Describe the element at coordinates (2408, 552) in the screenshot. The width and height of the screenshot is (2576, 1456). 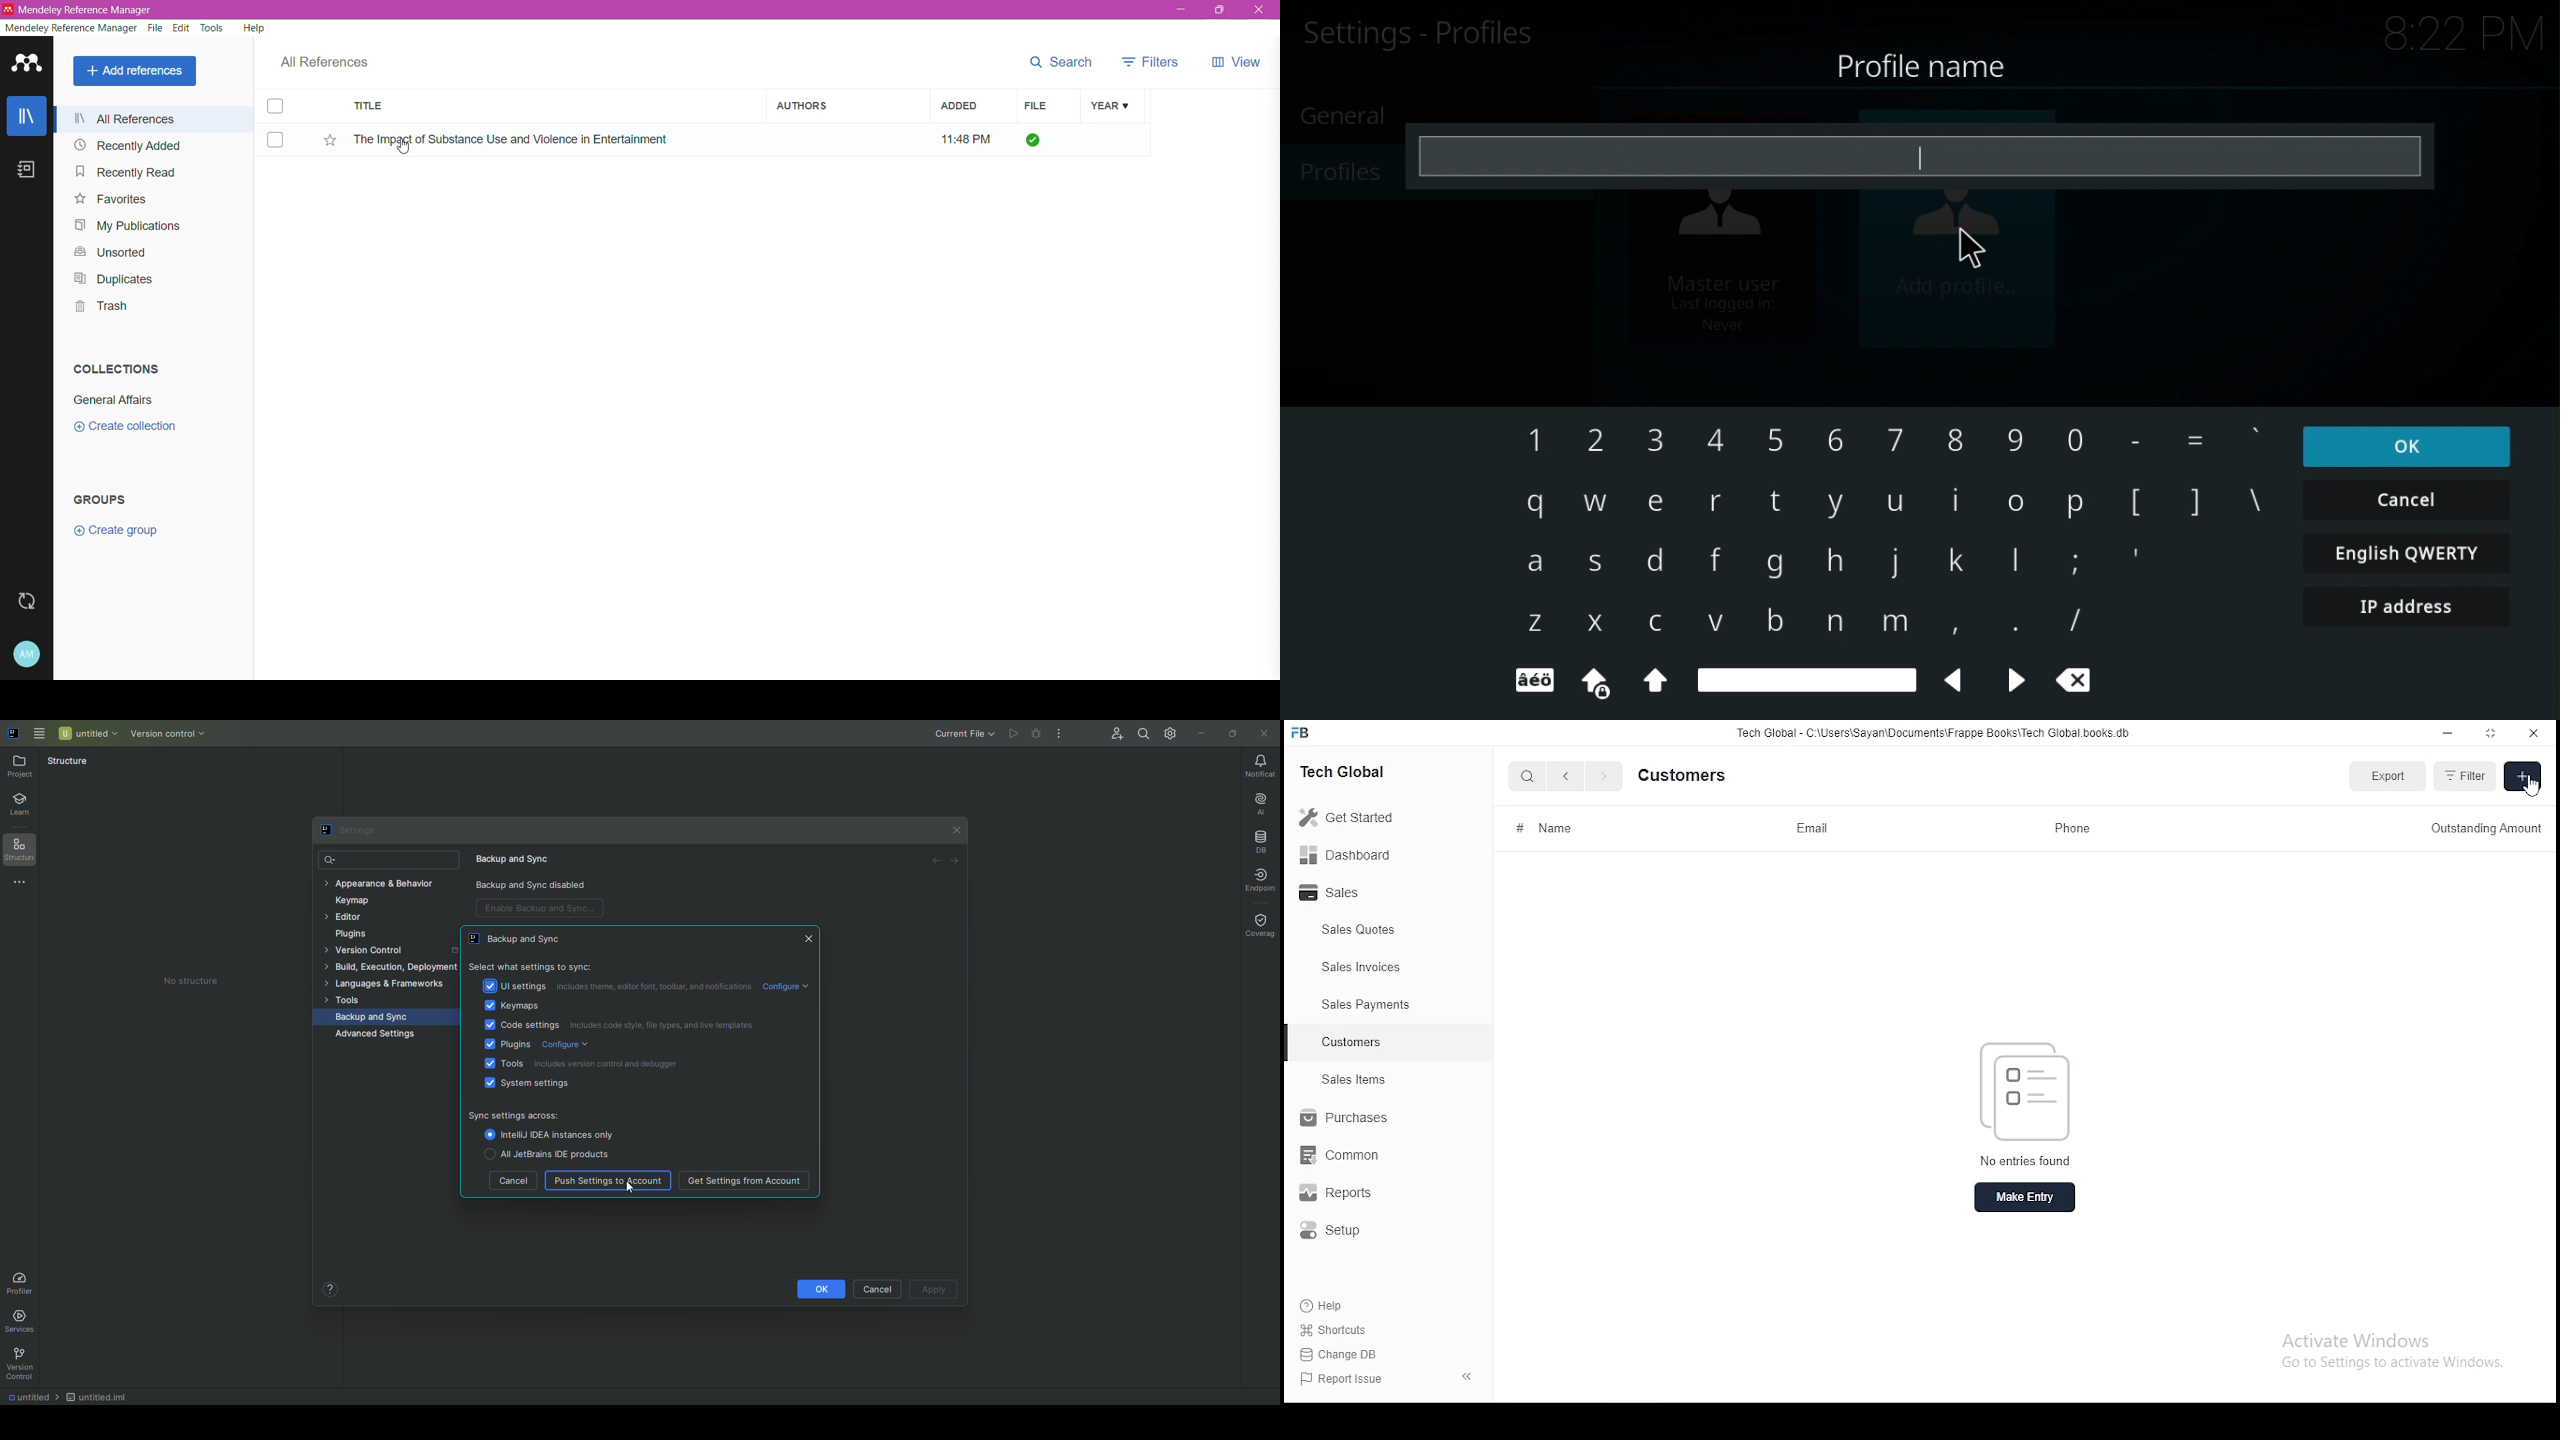
I see `english QWERTY` at that location.